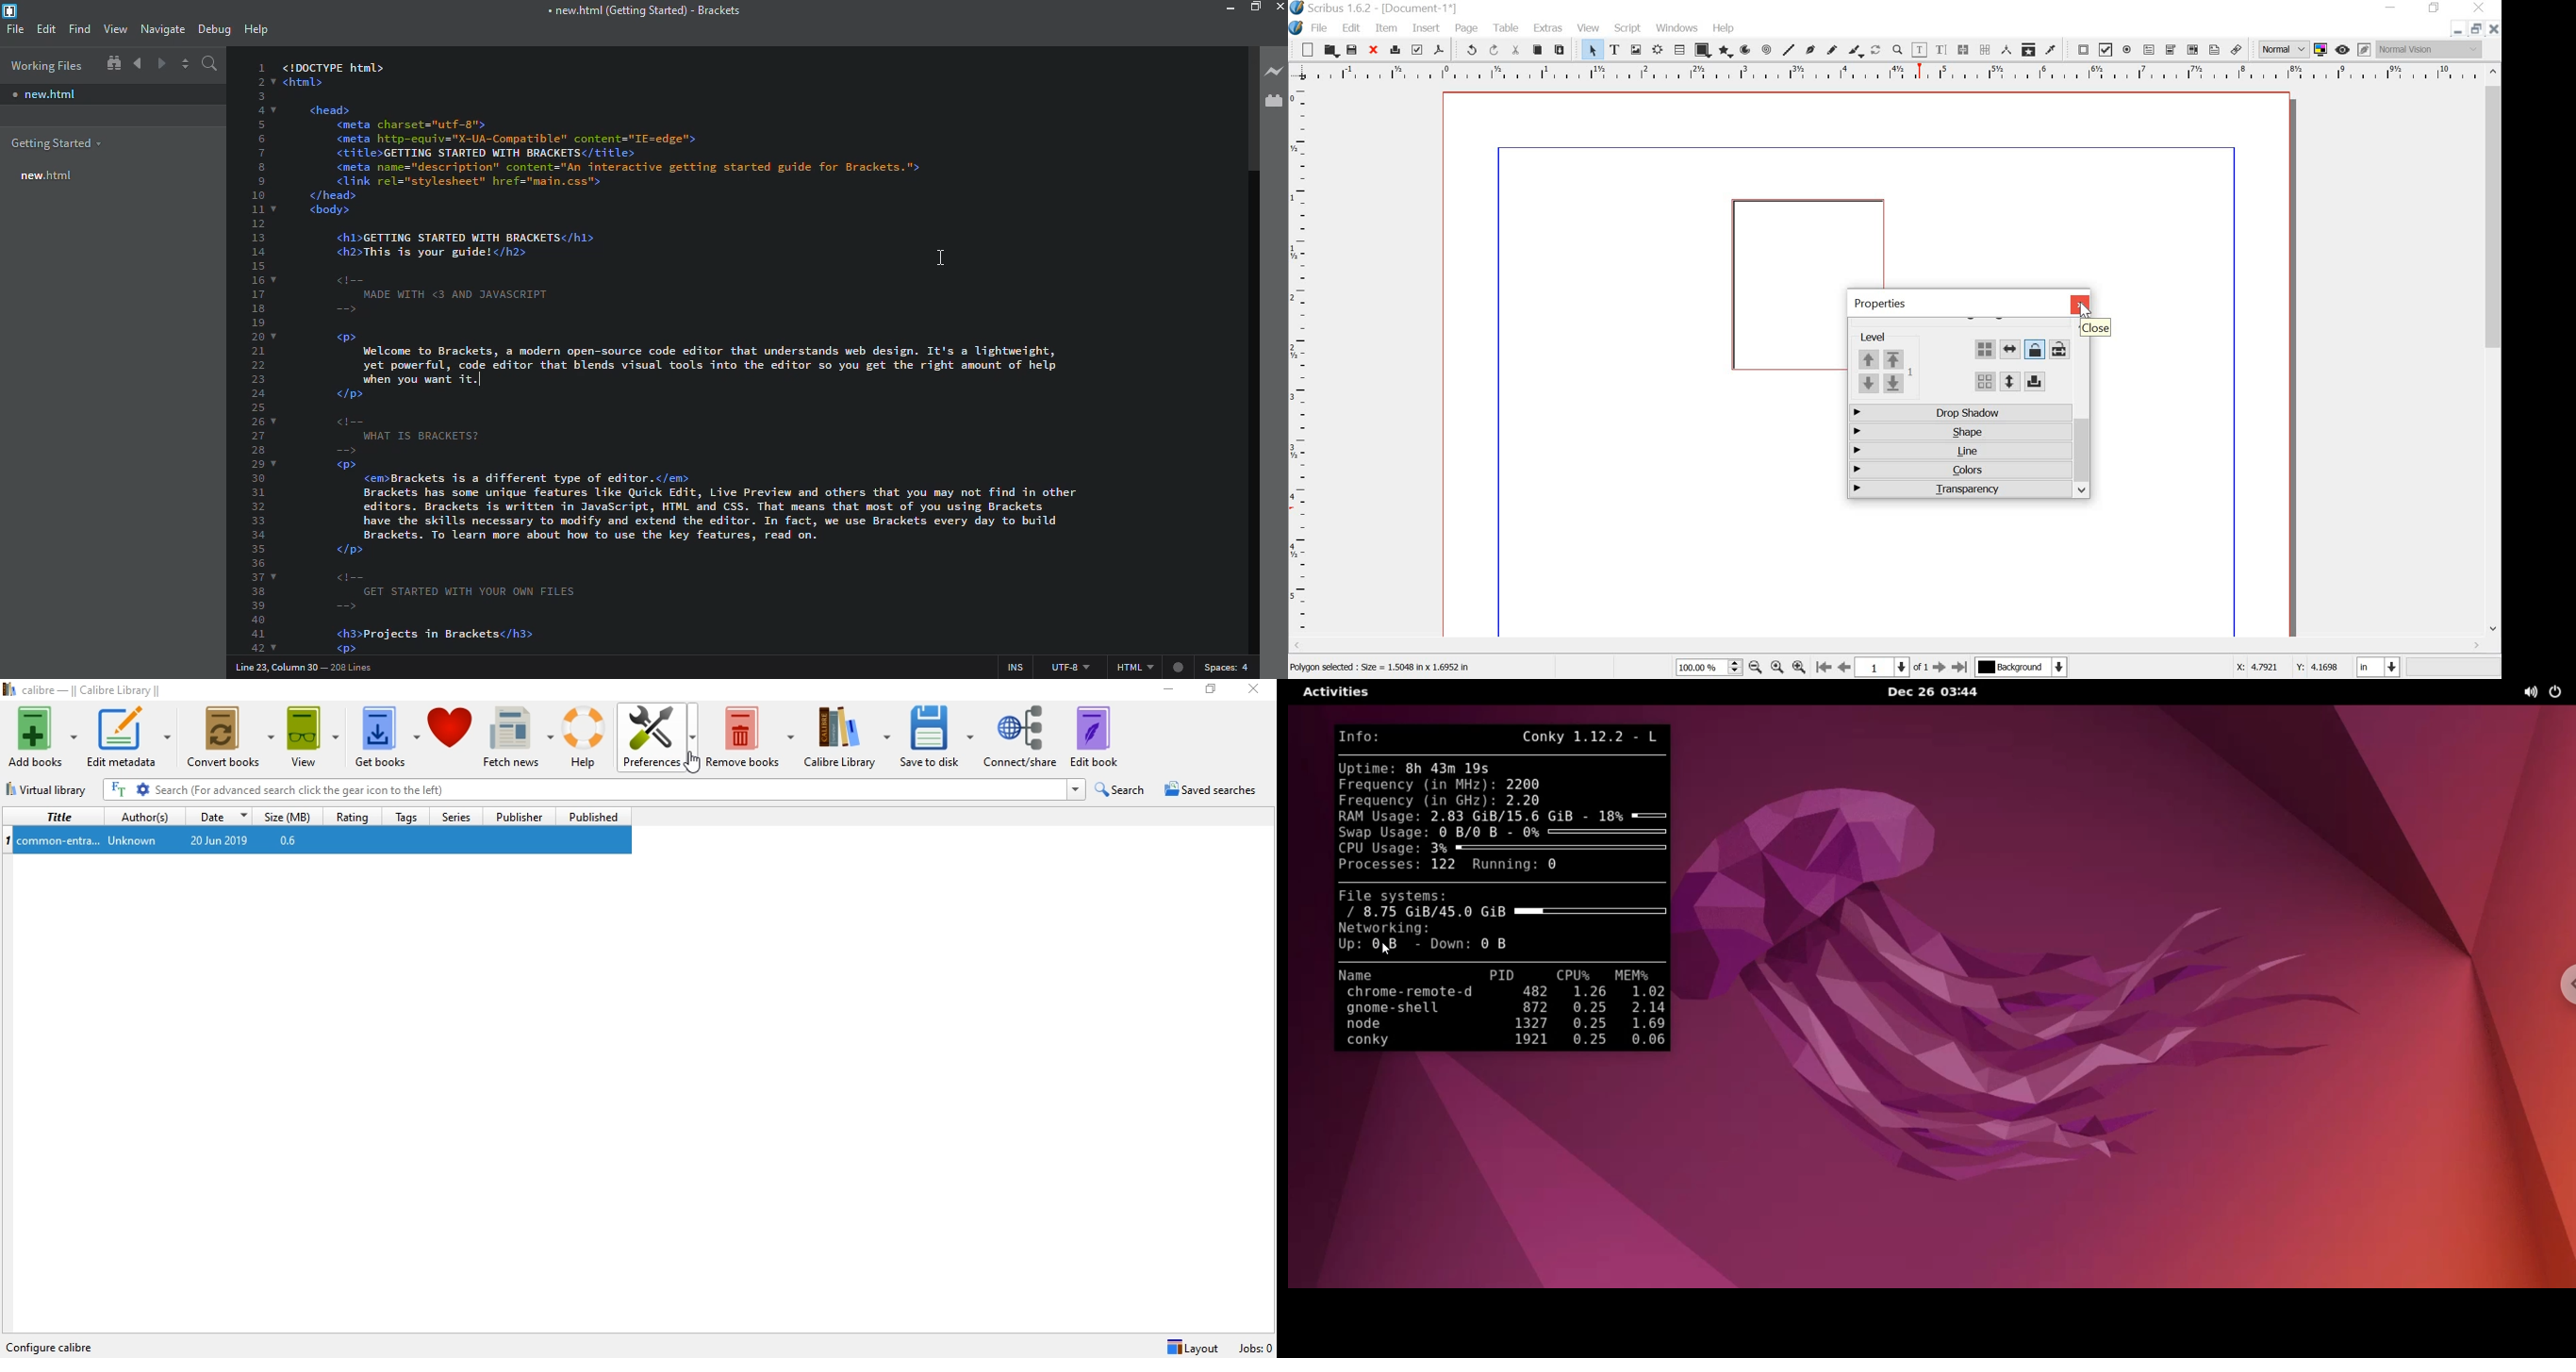 Image resolution: width=2576 pixels, height=1372 pixels. What do you see at coordinates (1919, 50) in the screenshot?
I see `edit contents of frame` at bounding box center [1919, 50].